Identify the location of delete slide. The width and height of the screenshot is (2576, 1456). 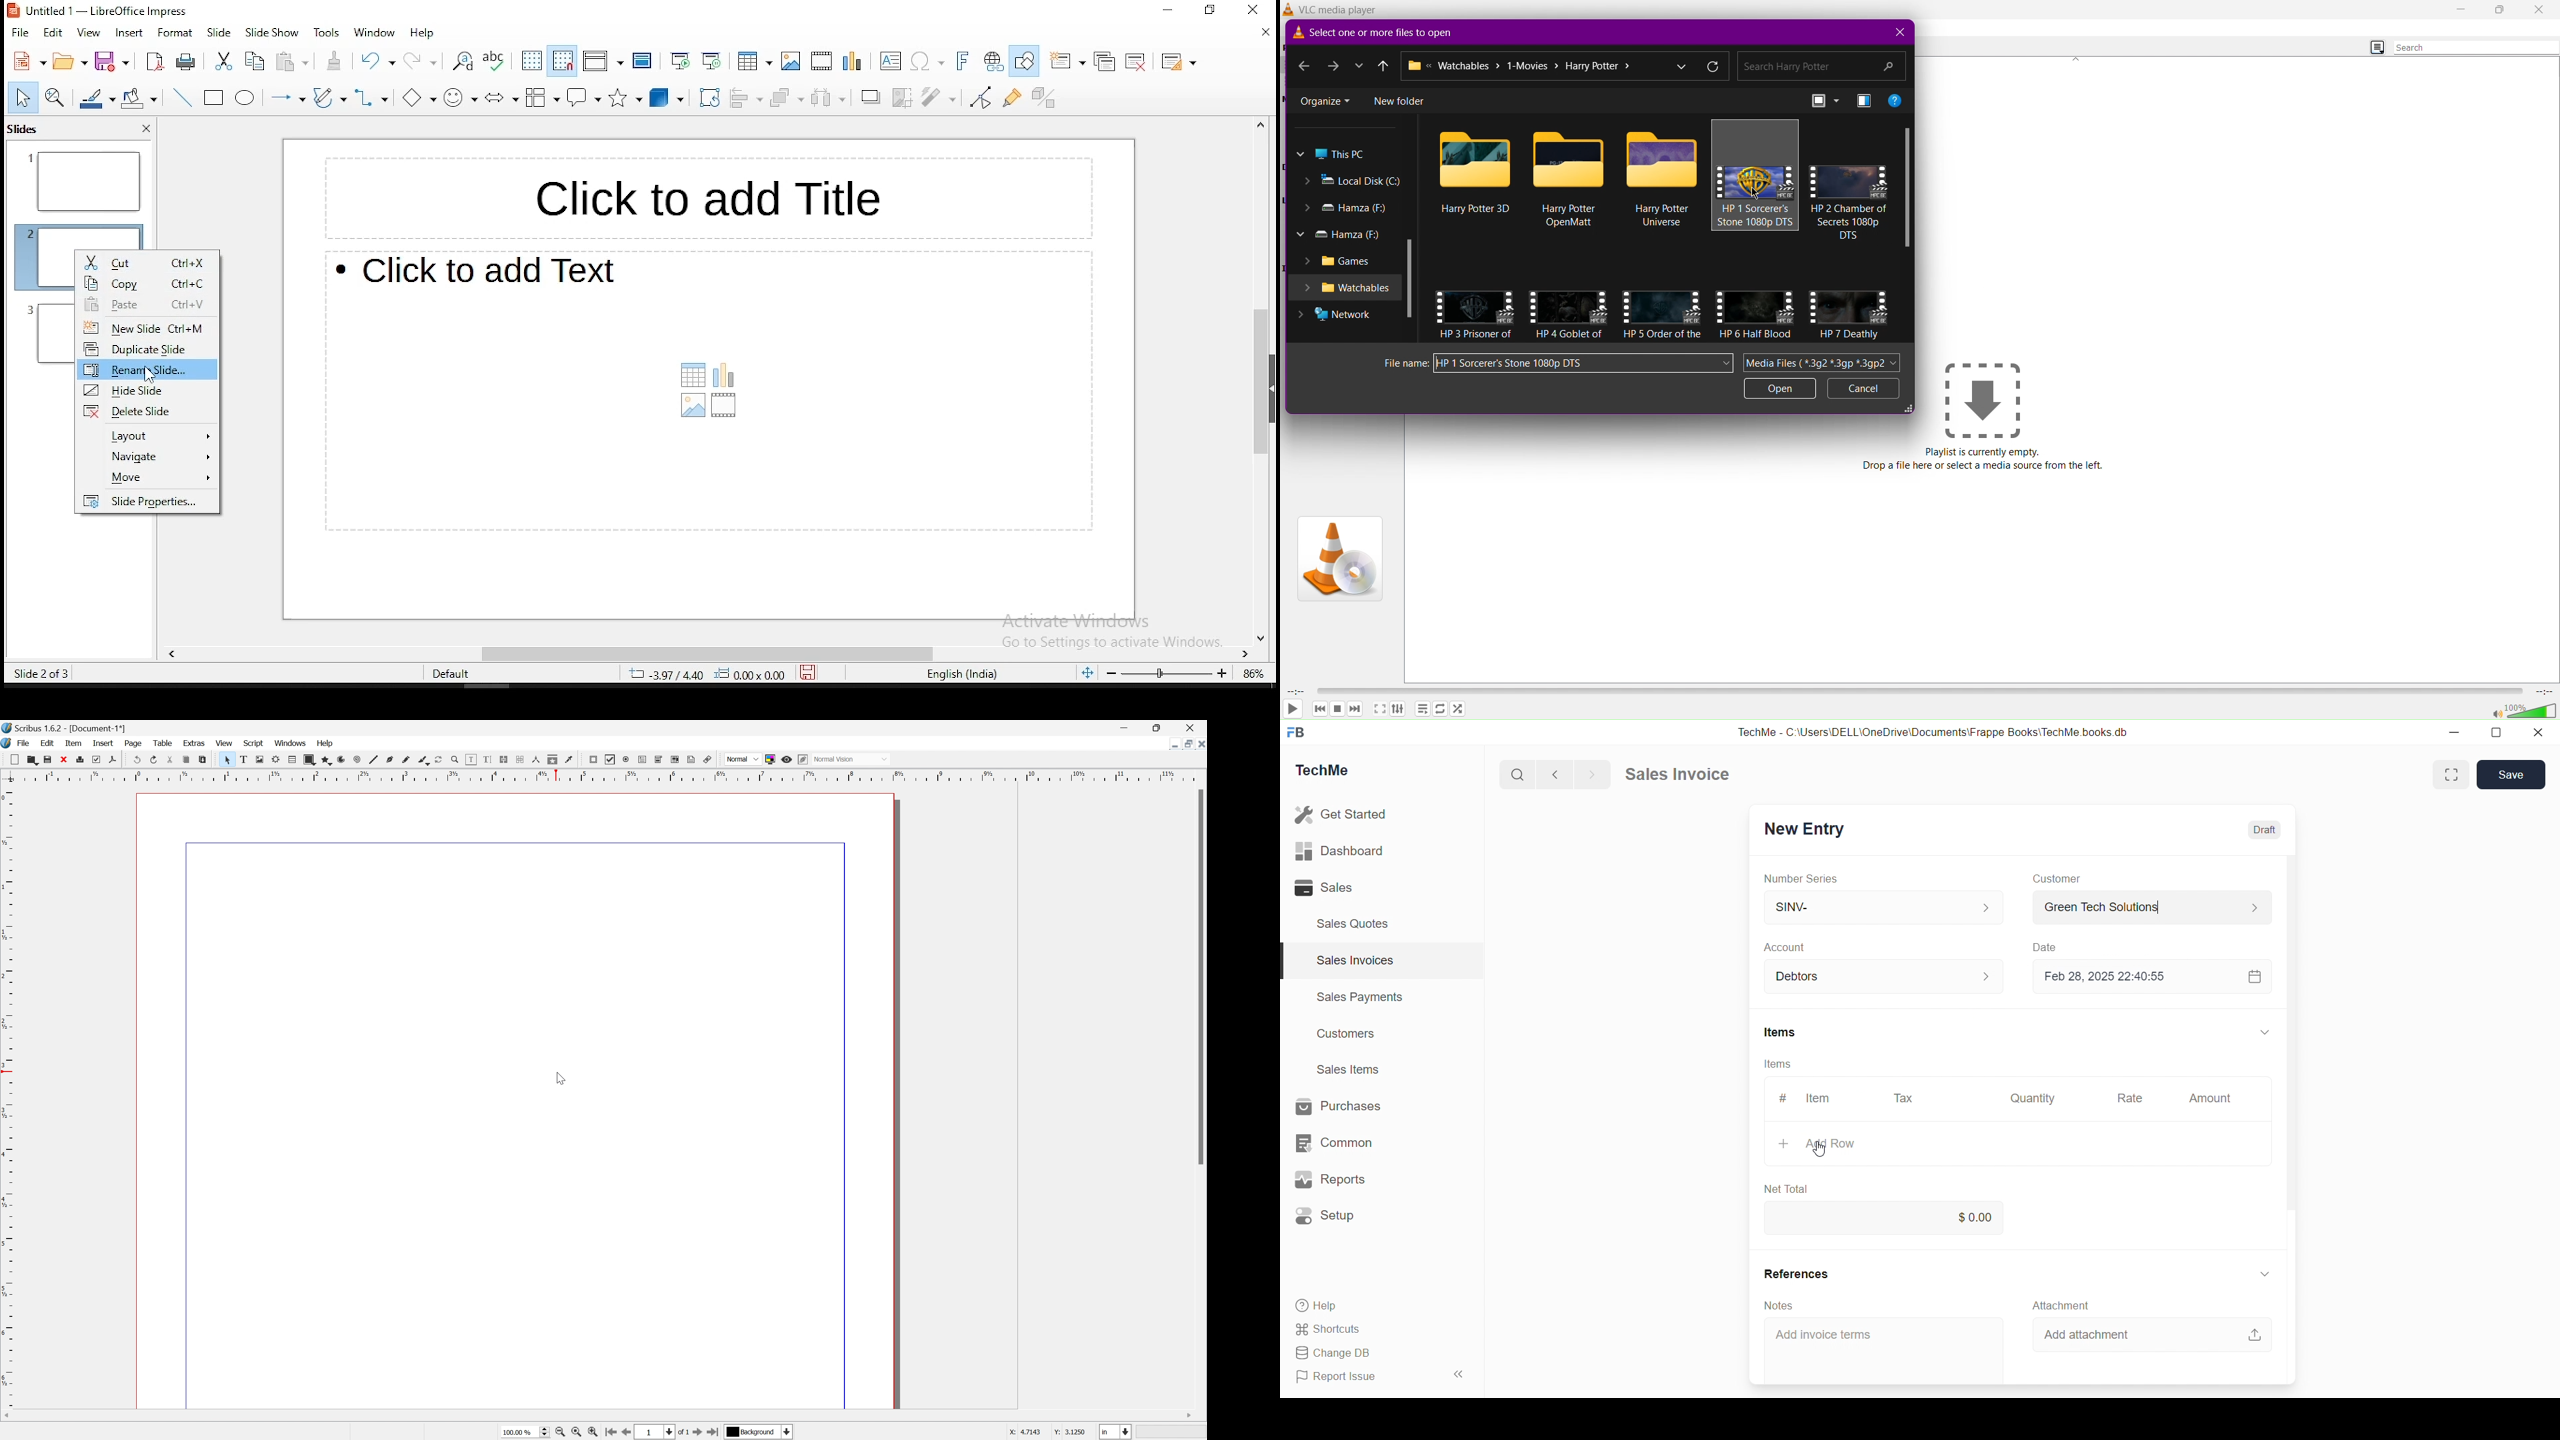
(146, 411).